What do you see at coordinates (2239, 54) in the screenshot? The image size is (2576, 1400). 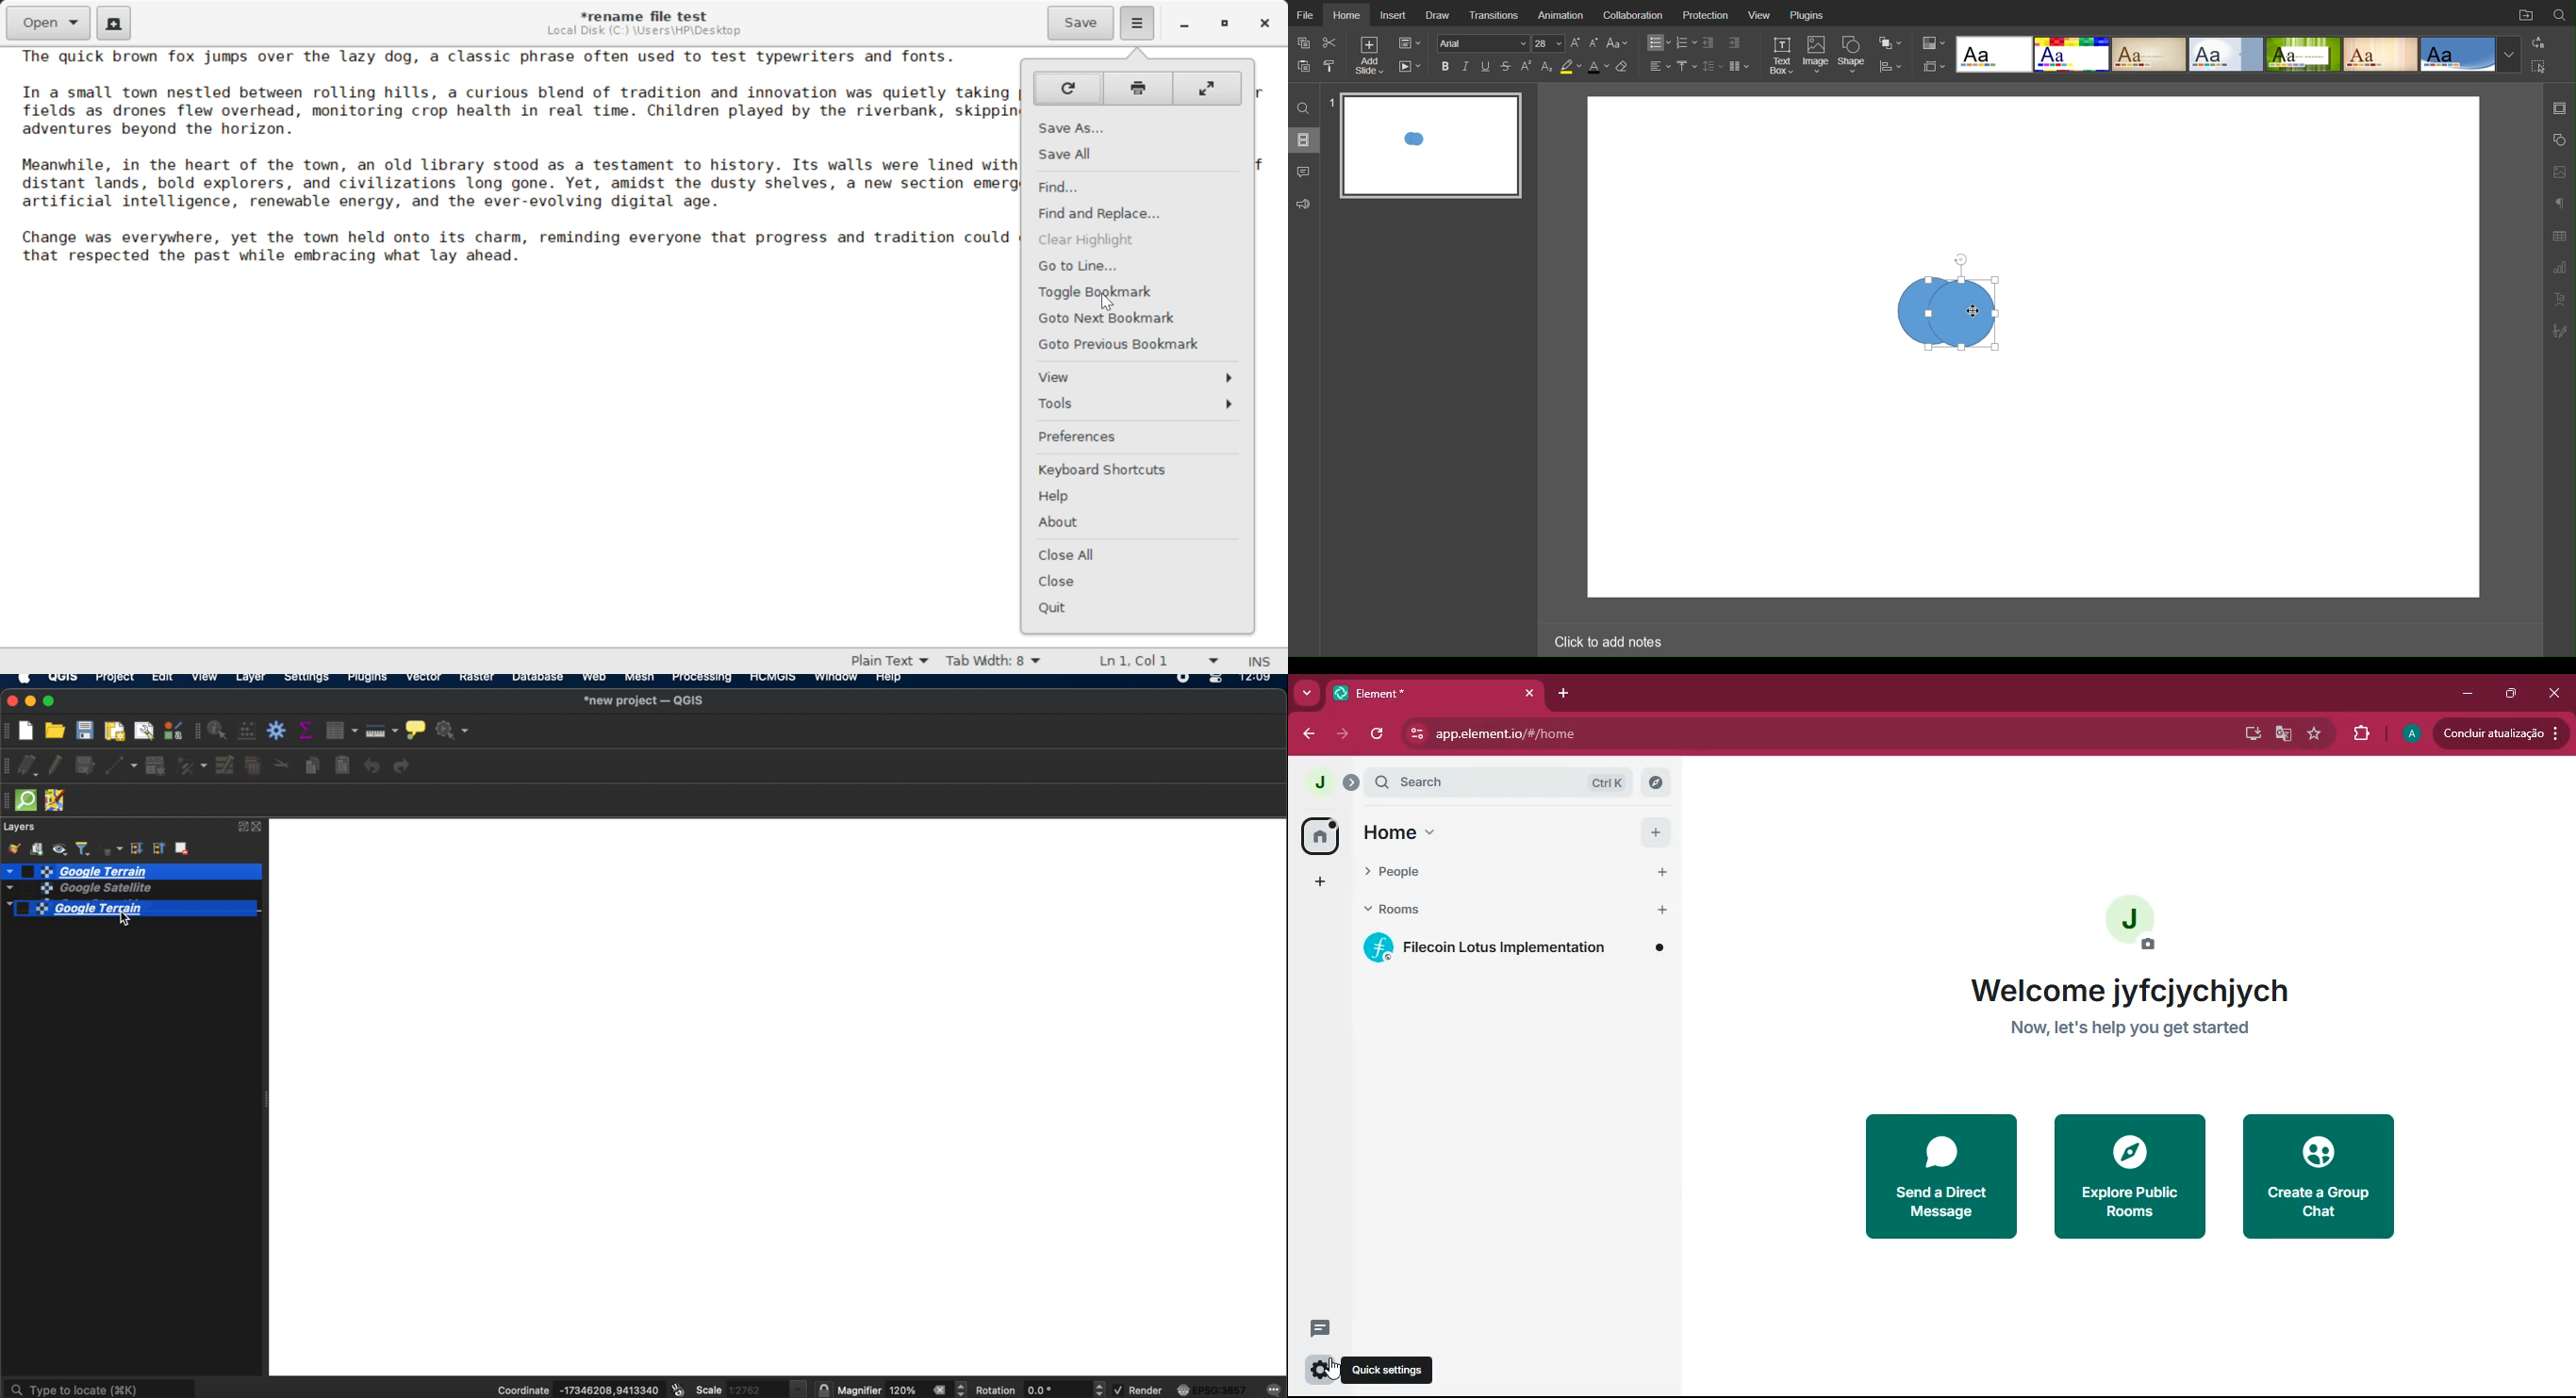 I see `Templates` at bounding box center [2239, 54].